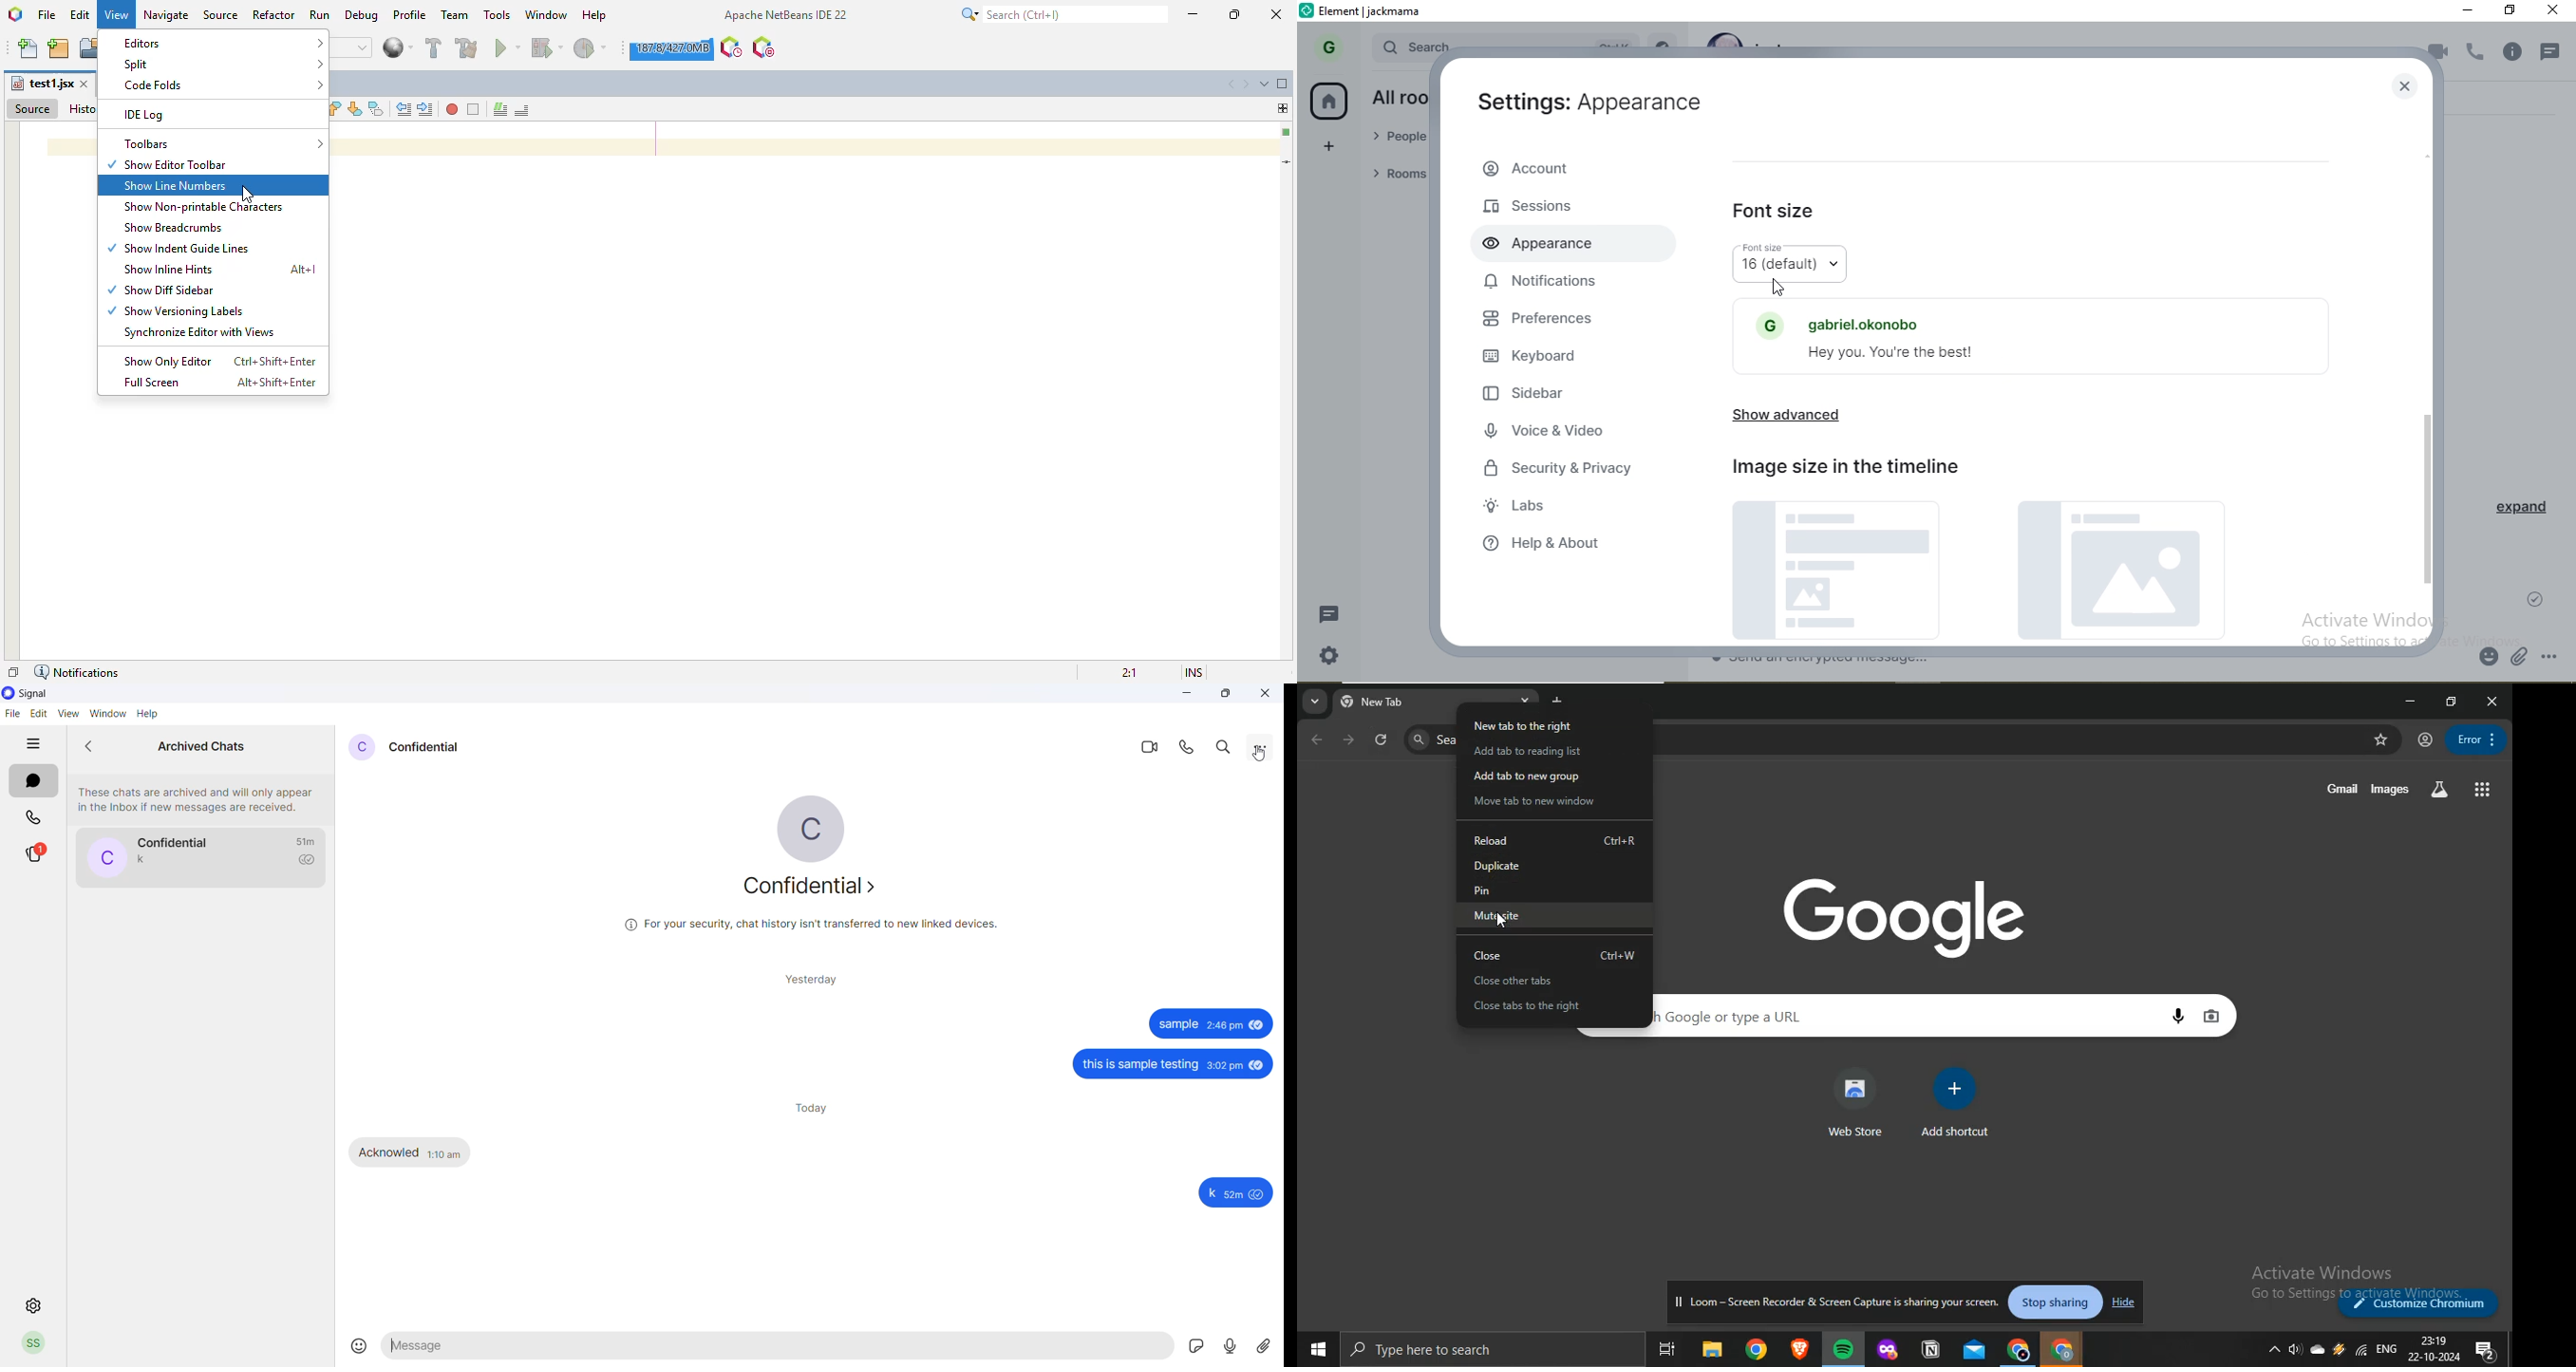 The width and height of the screenshot is (2576, 1372). Describe the element at coordinates (1846, 318) in the screenshot. I see `gabriel.okonobo` at that location.